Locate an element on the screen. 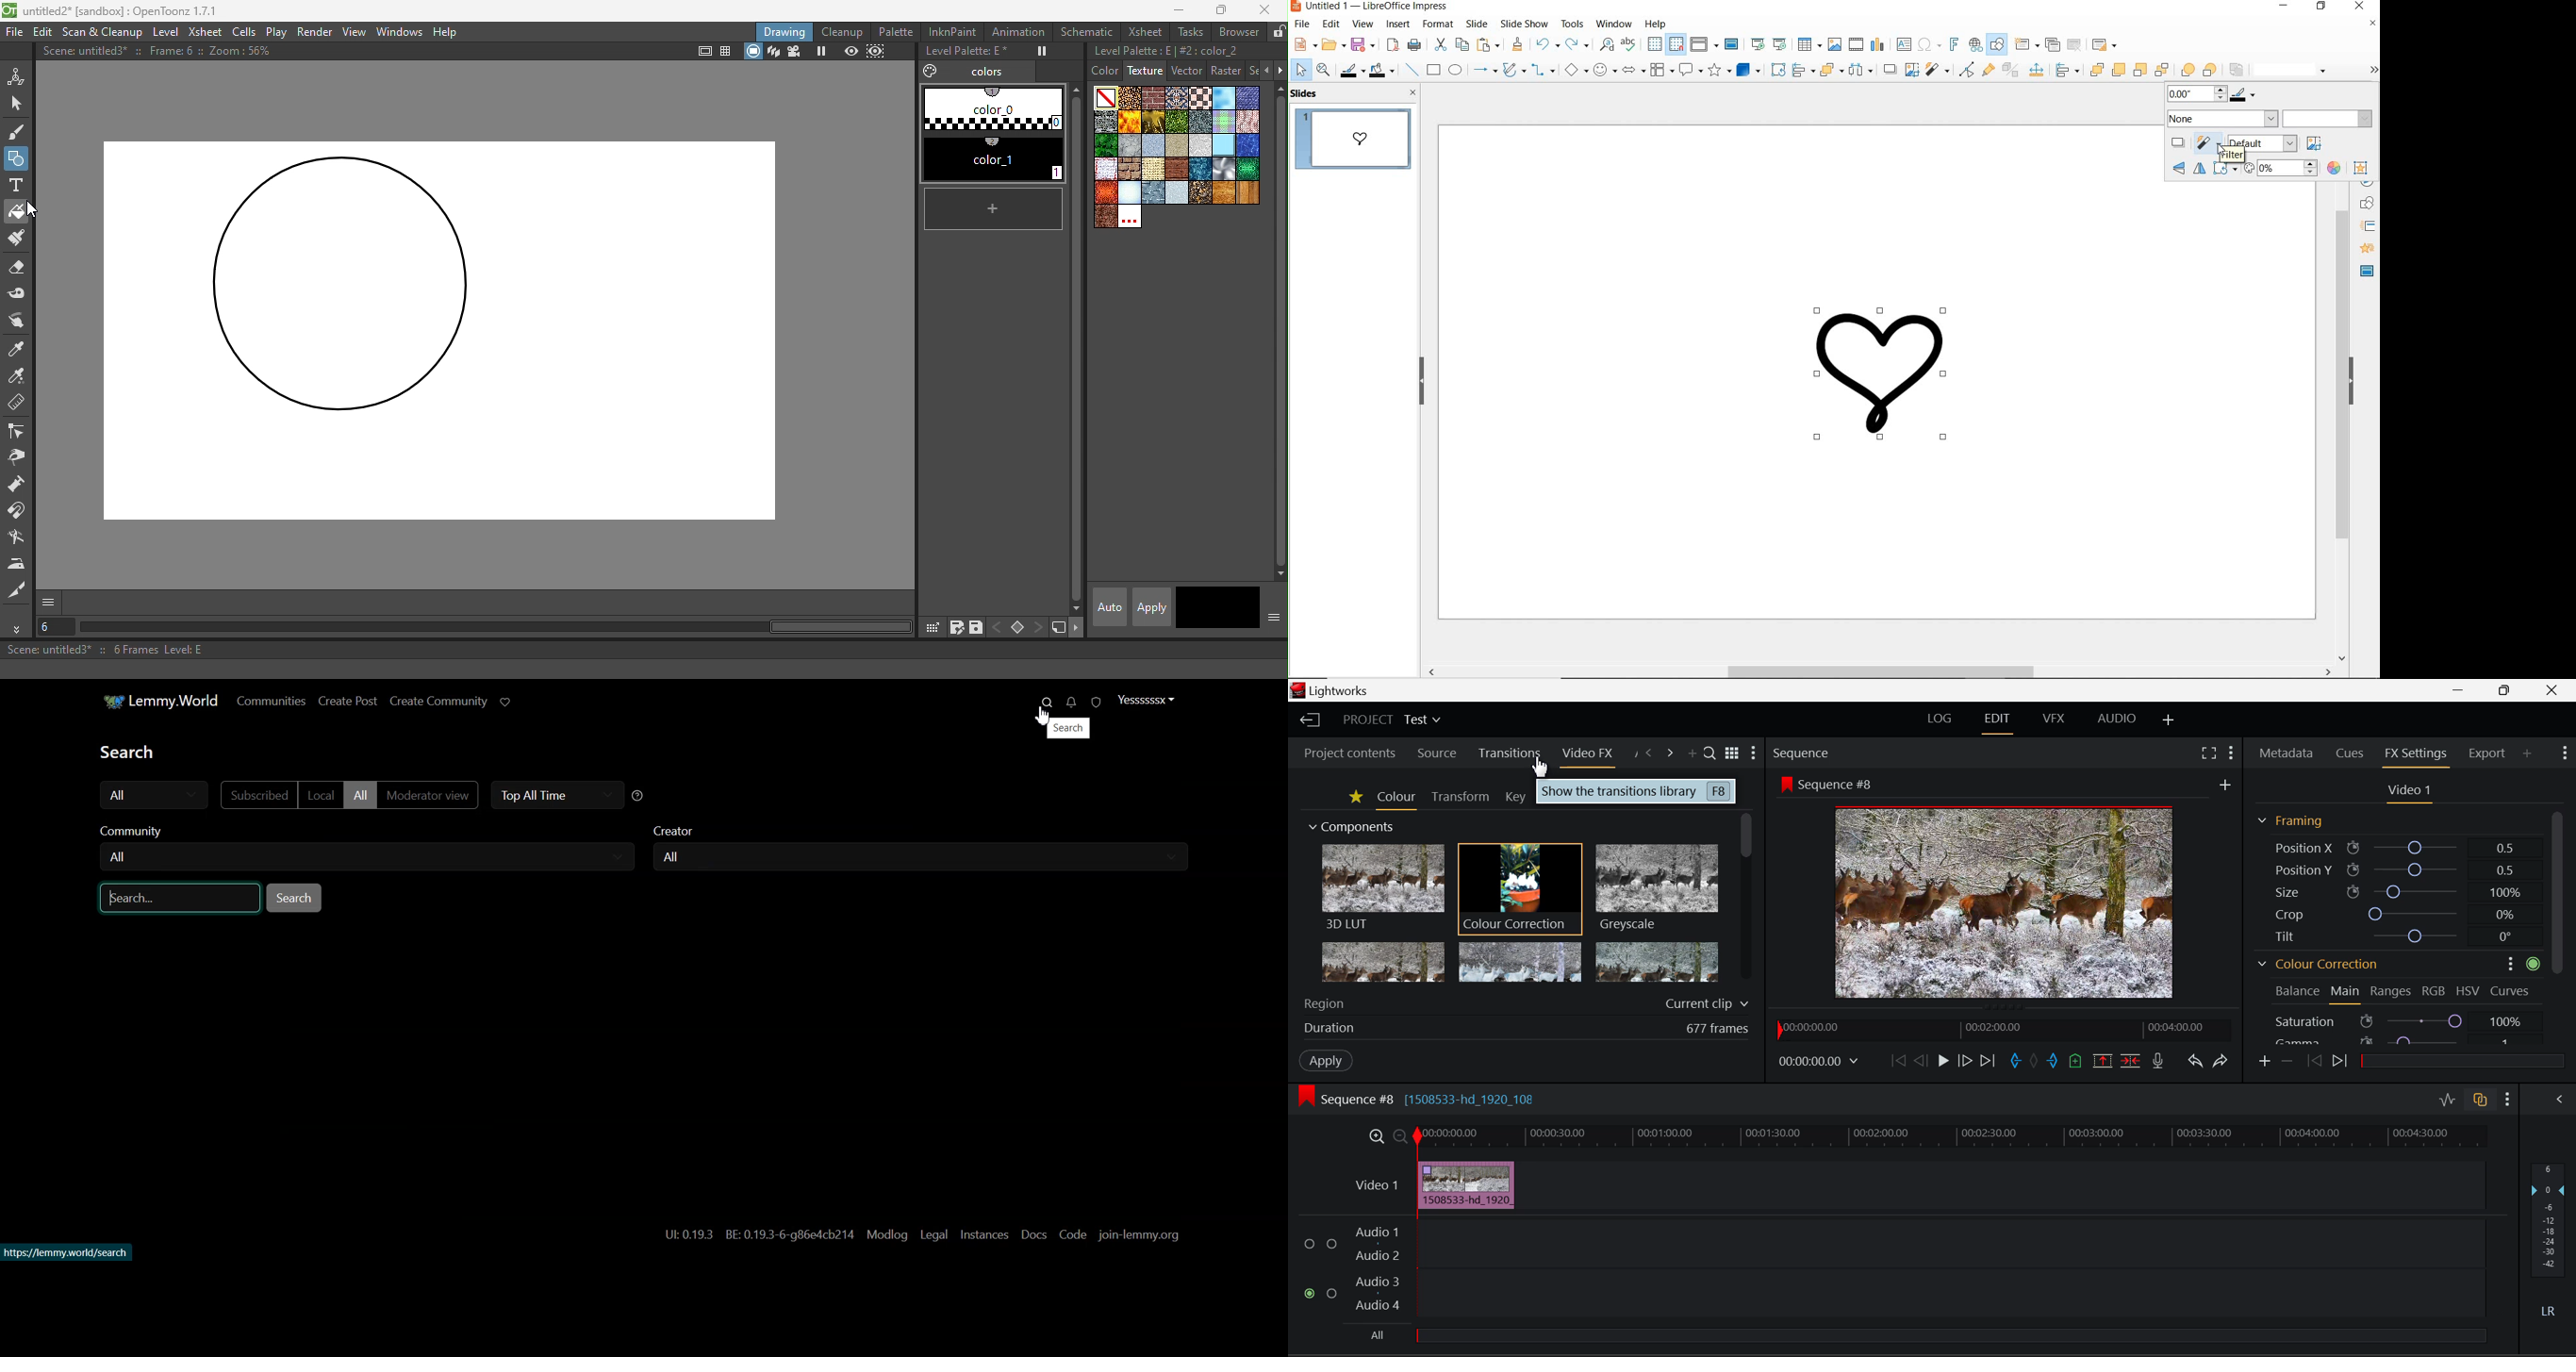 The height and width of the screenshot is (1372, 2576). Pump tool is located at coordinates (20, 484).